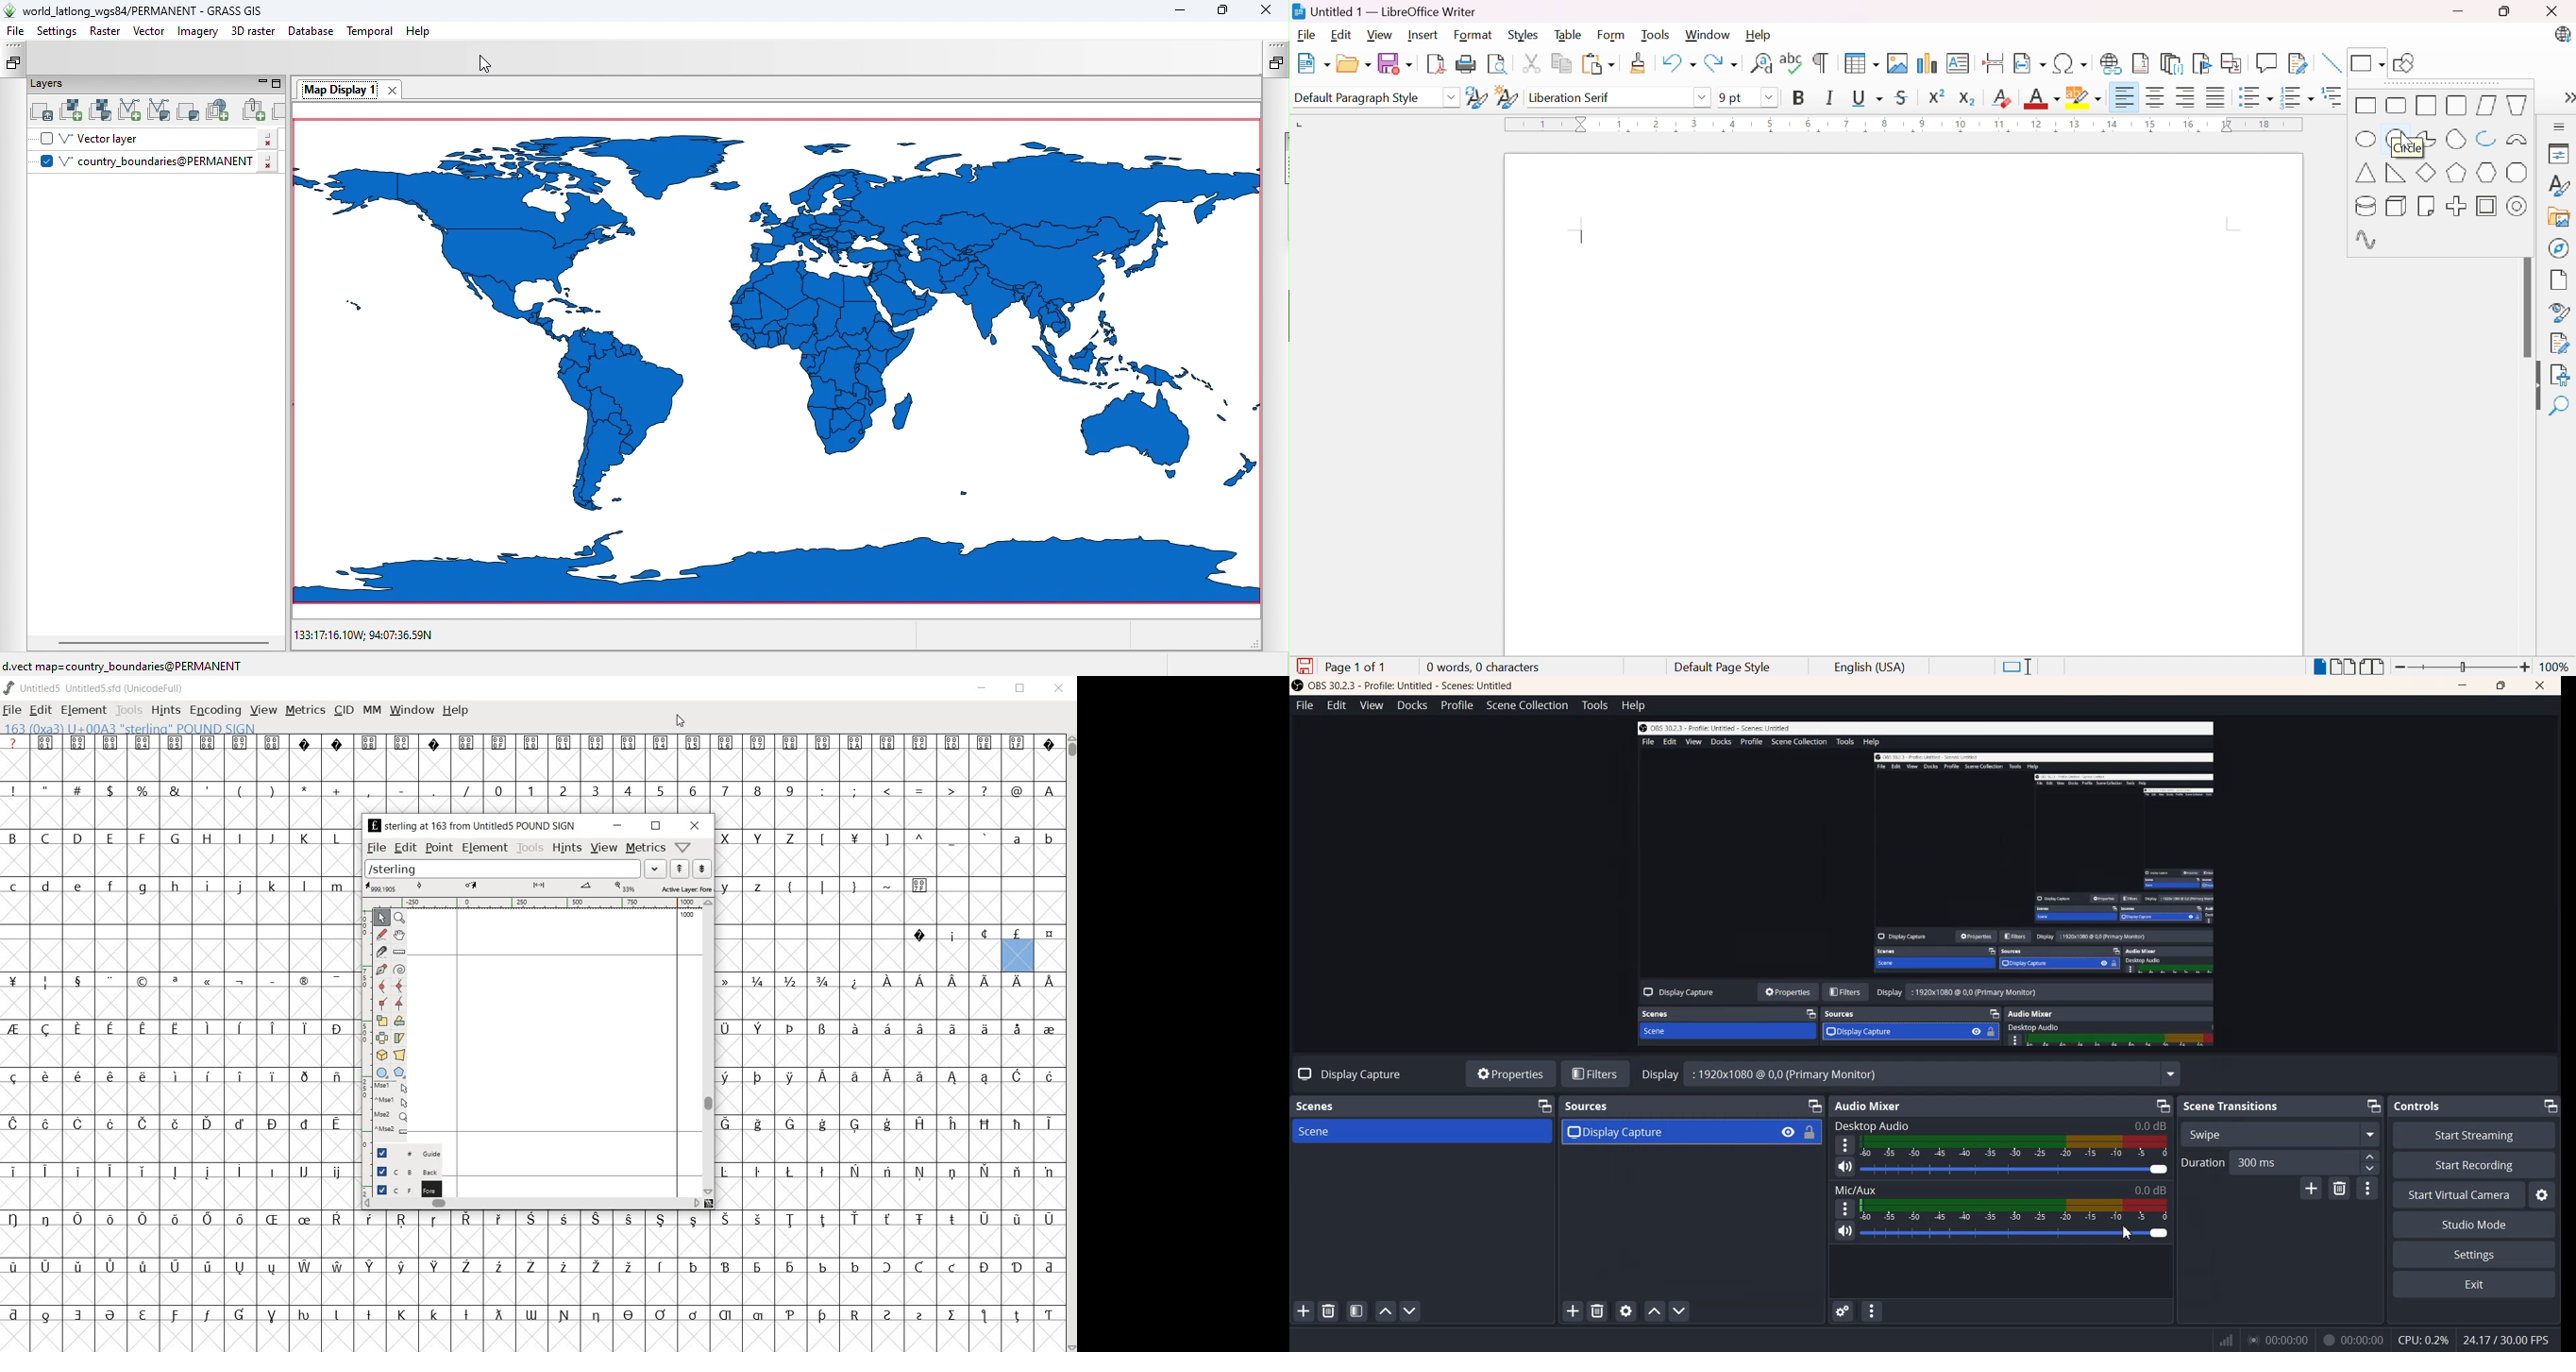  What do you see at coordinates (2477, 1135) in the screenshot?
I see `Start Streaming` at bounding box center [2477, 1135].